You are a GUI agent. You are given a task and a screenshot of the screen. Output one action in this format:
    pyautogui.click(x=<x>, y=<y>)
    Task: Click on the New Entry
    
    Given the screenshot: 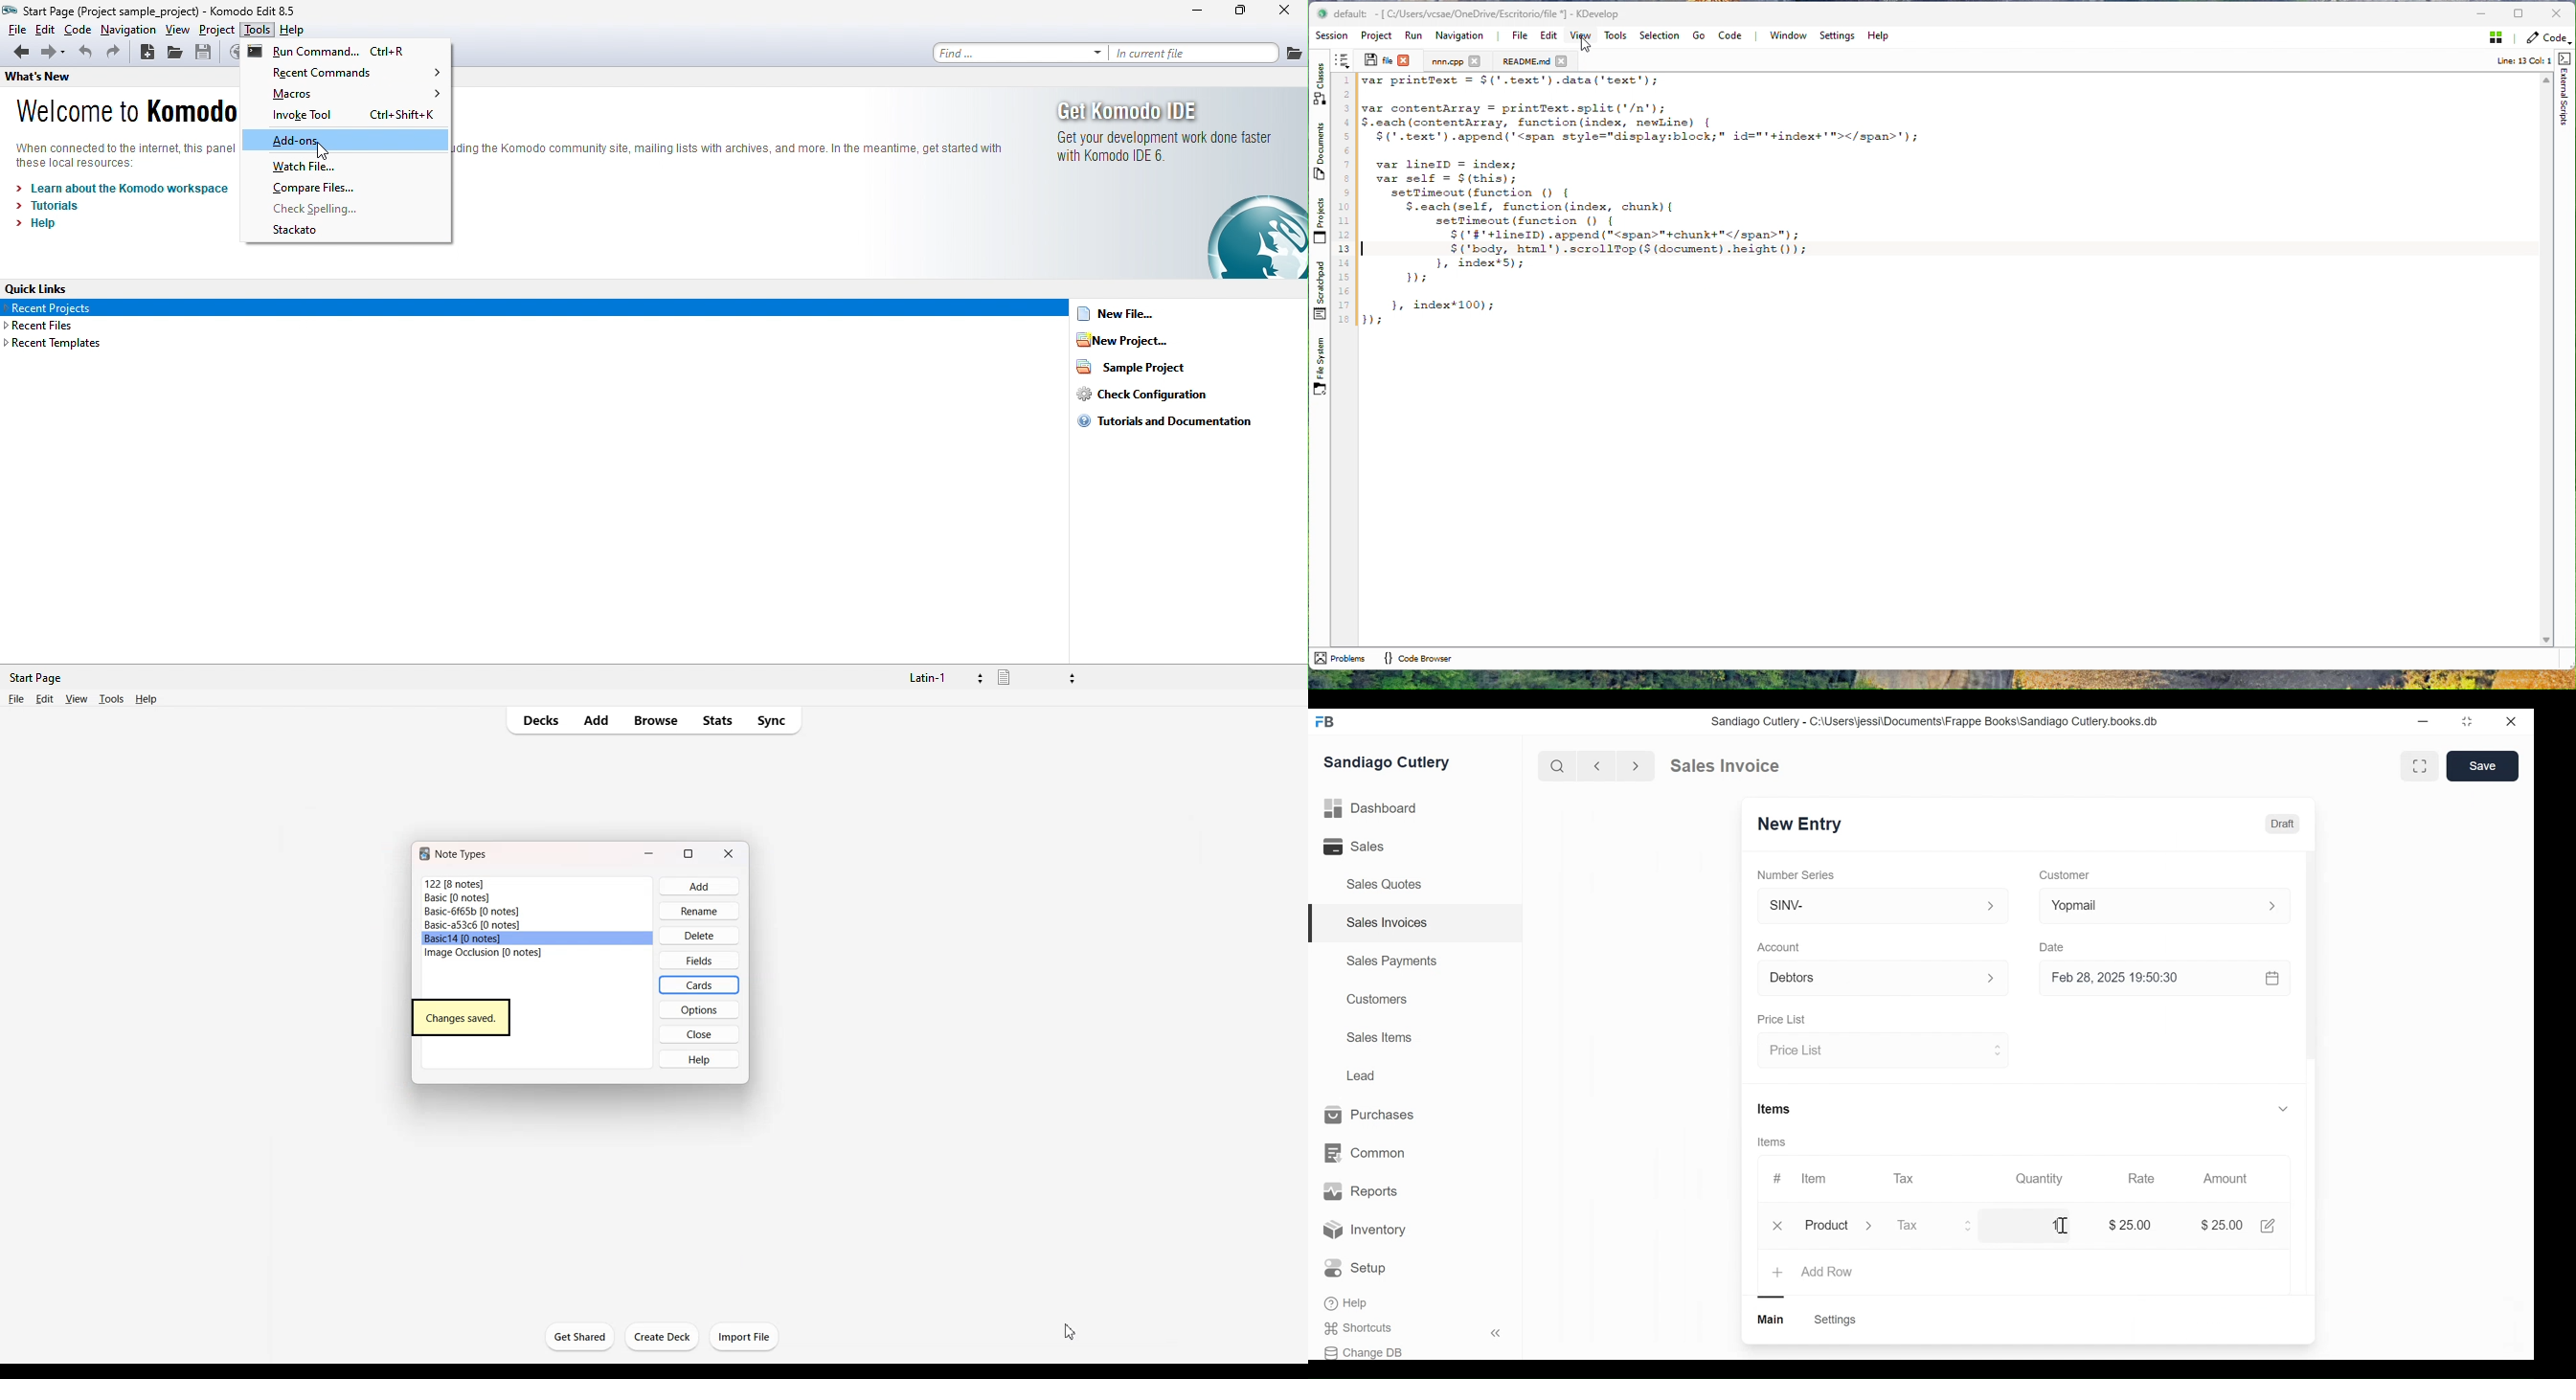 What is the action you would take?
    pyautogui.click(x=1795, y=825)
    